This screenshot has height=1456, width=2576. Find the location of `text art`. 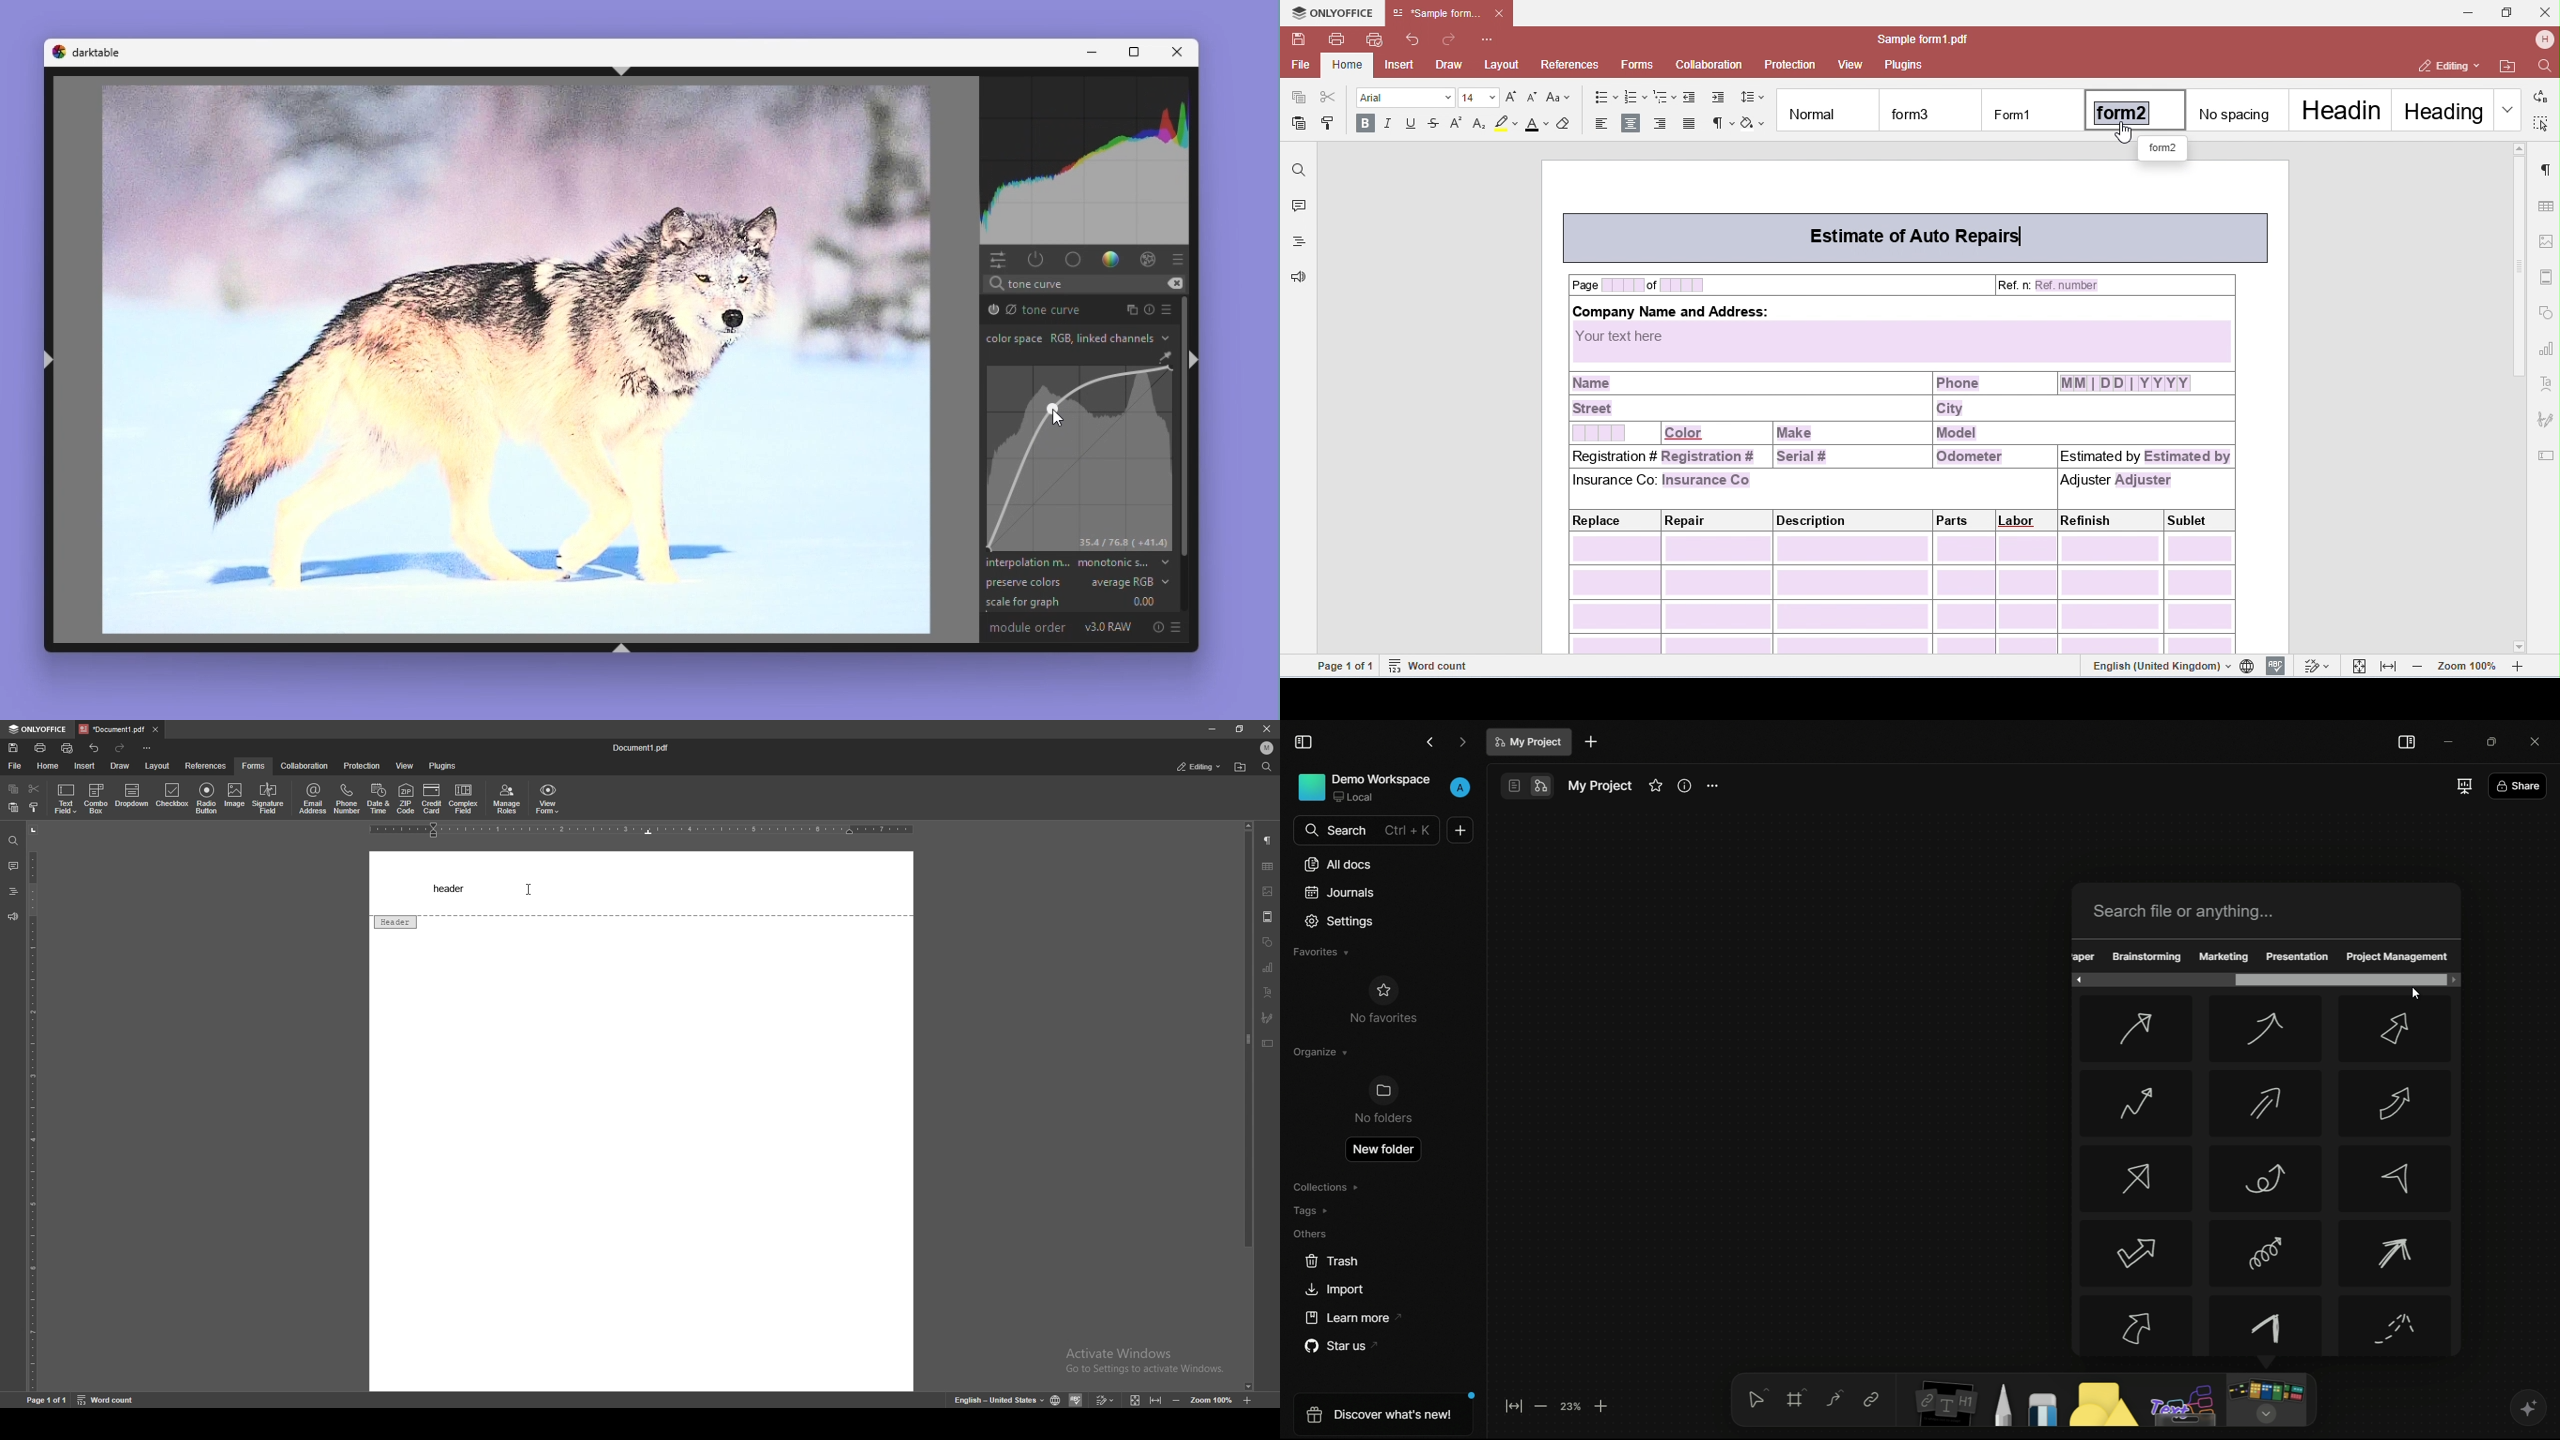

text art is located at coordinates (1269, 993).